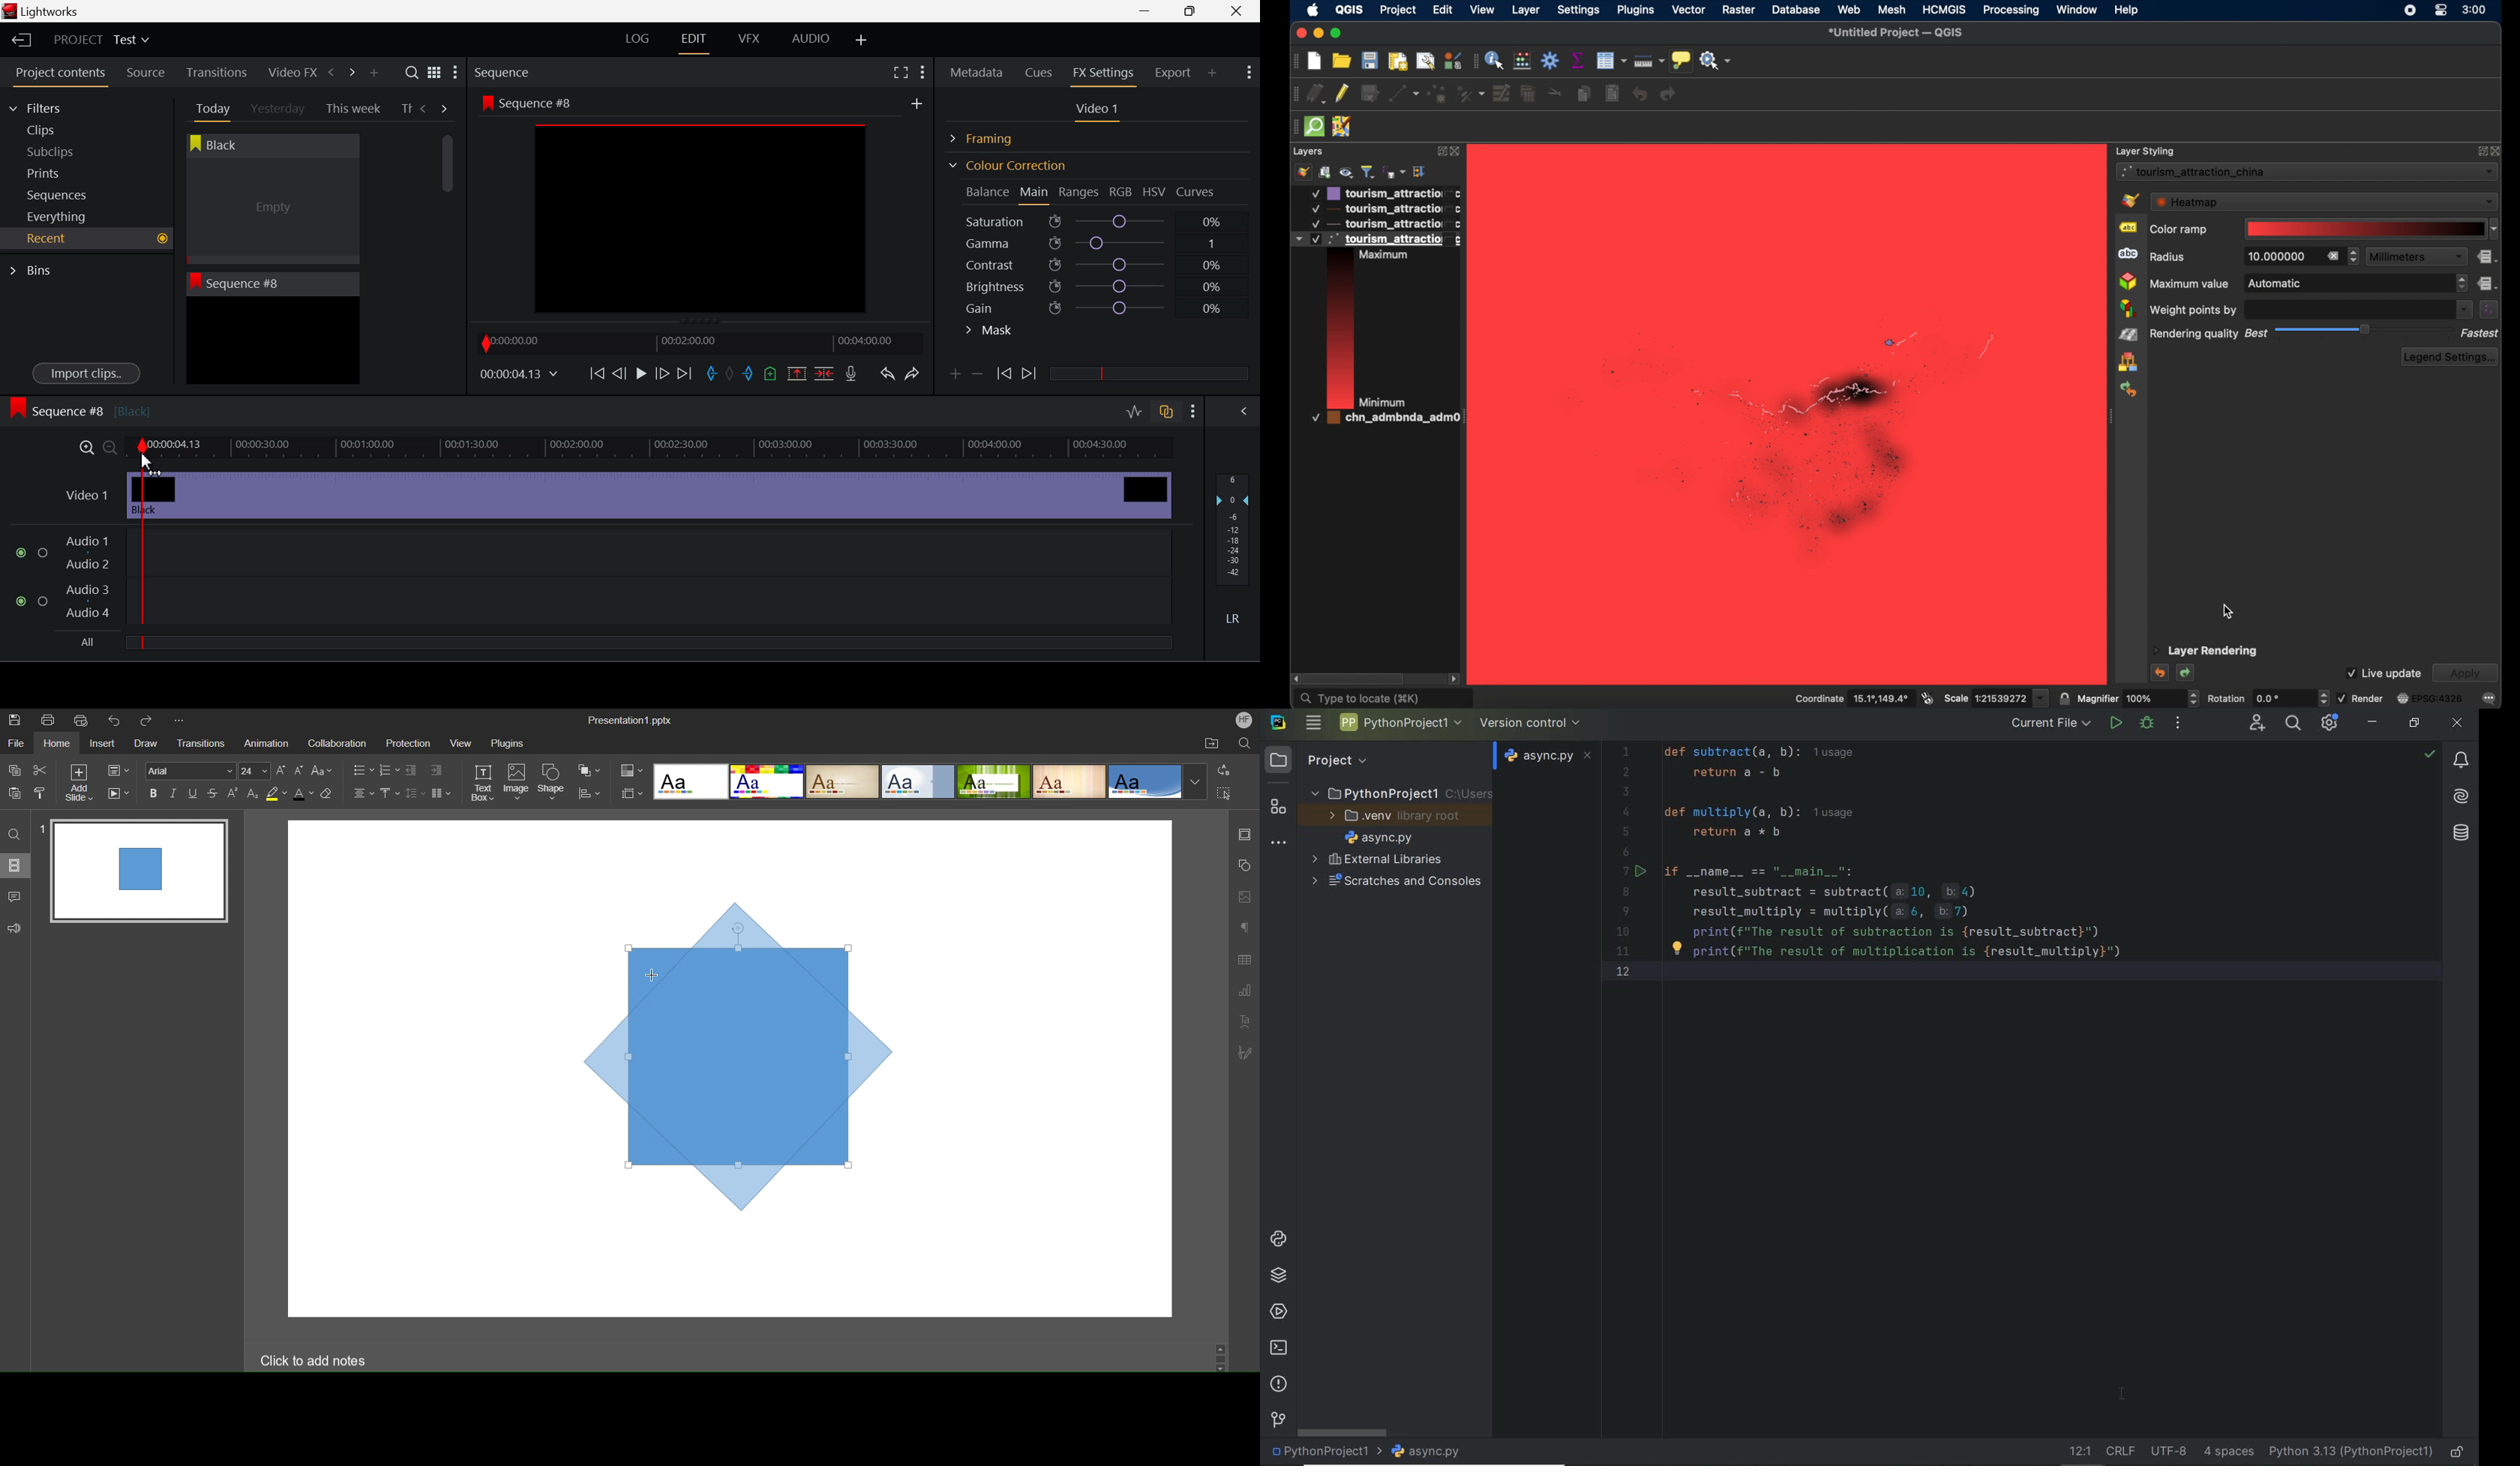 The height and width of the screenshot is (1484, 2520). Describe the element at coordinates (1224, 770) in the screenshot. I see `Replace` at that location.